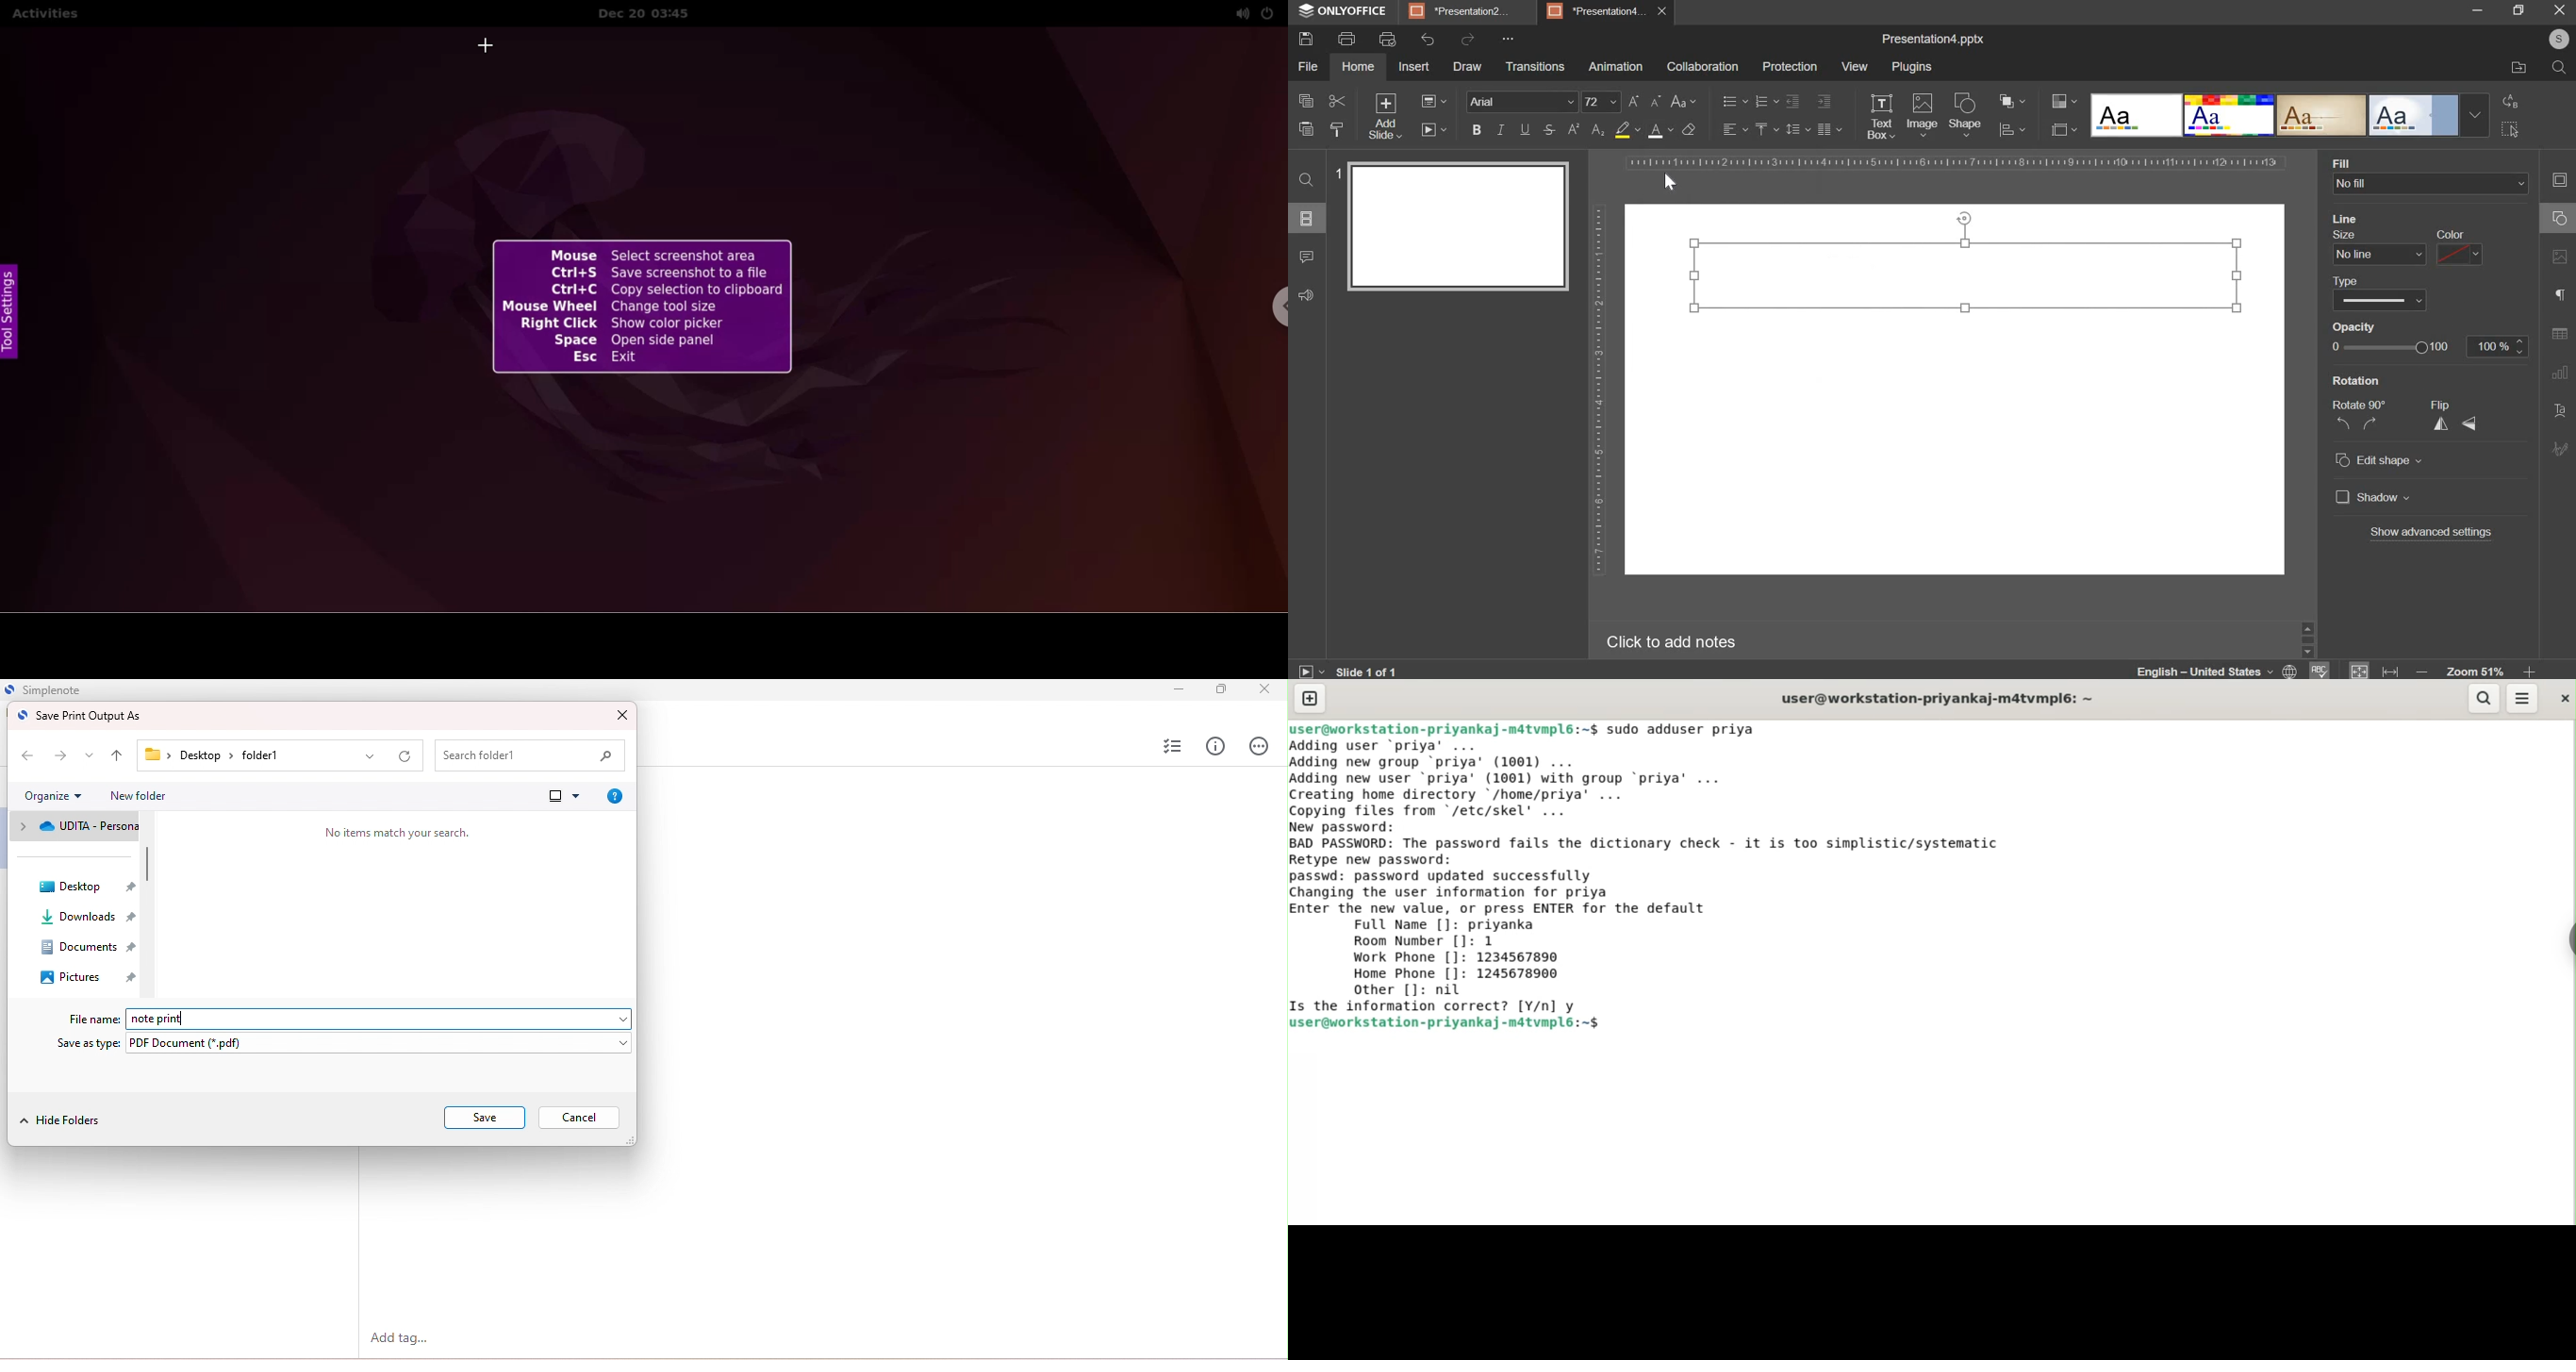  What do you see at coordinates (612, 796) in the screenshot?
I see `help` at bounding box center [612, 796].